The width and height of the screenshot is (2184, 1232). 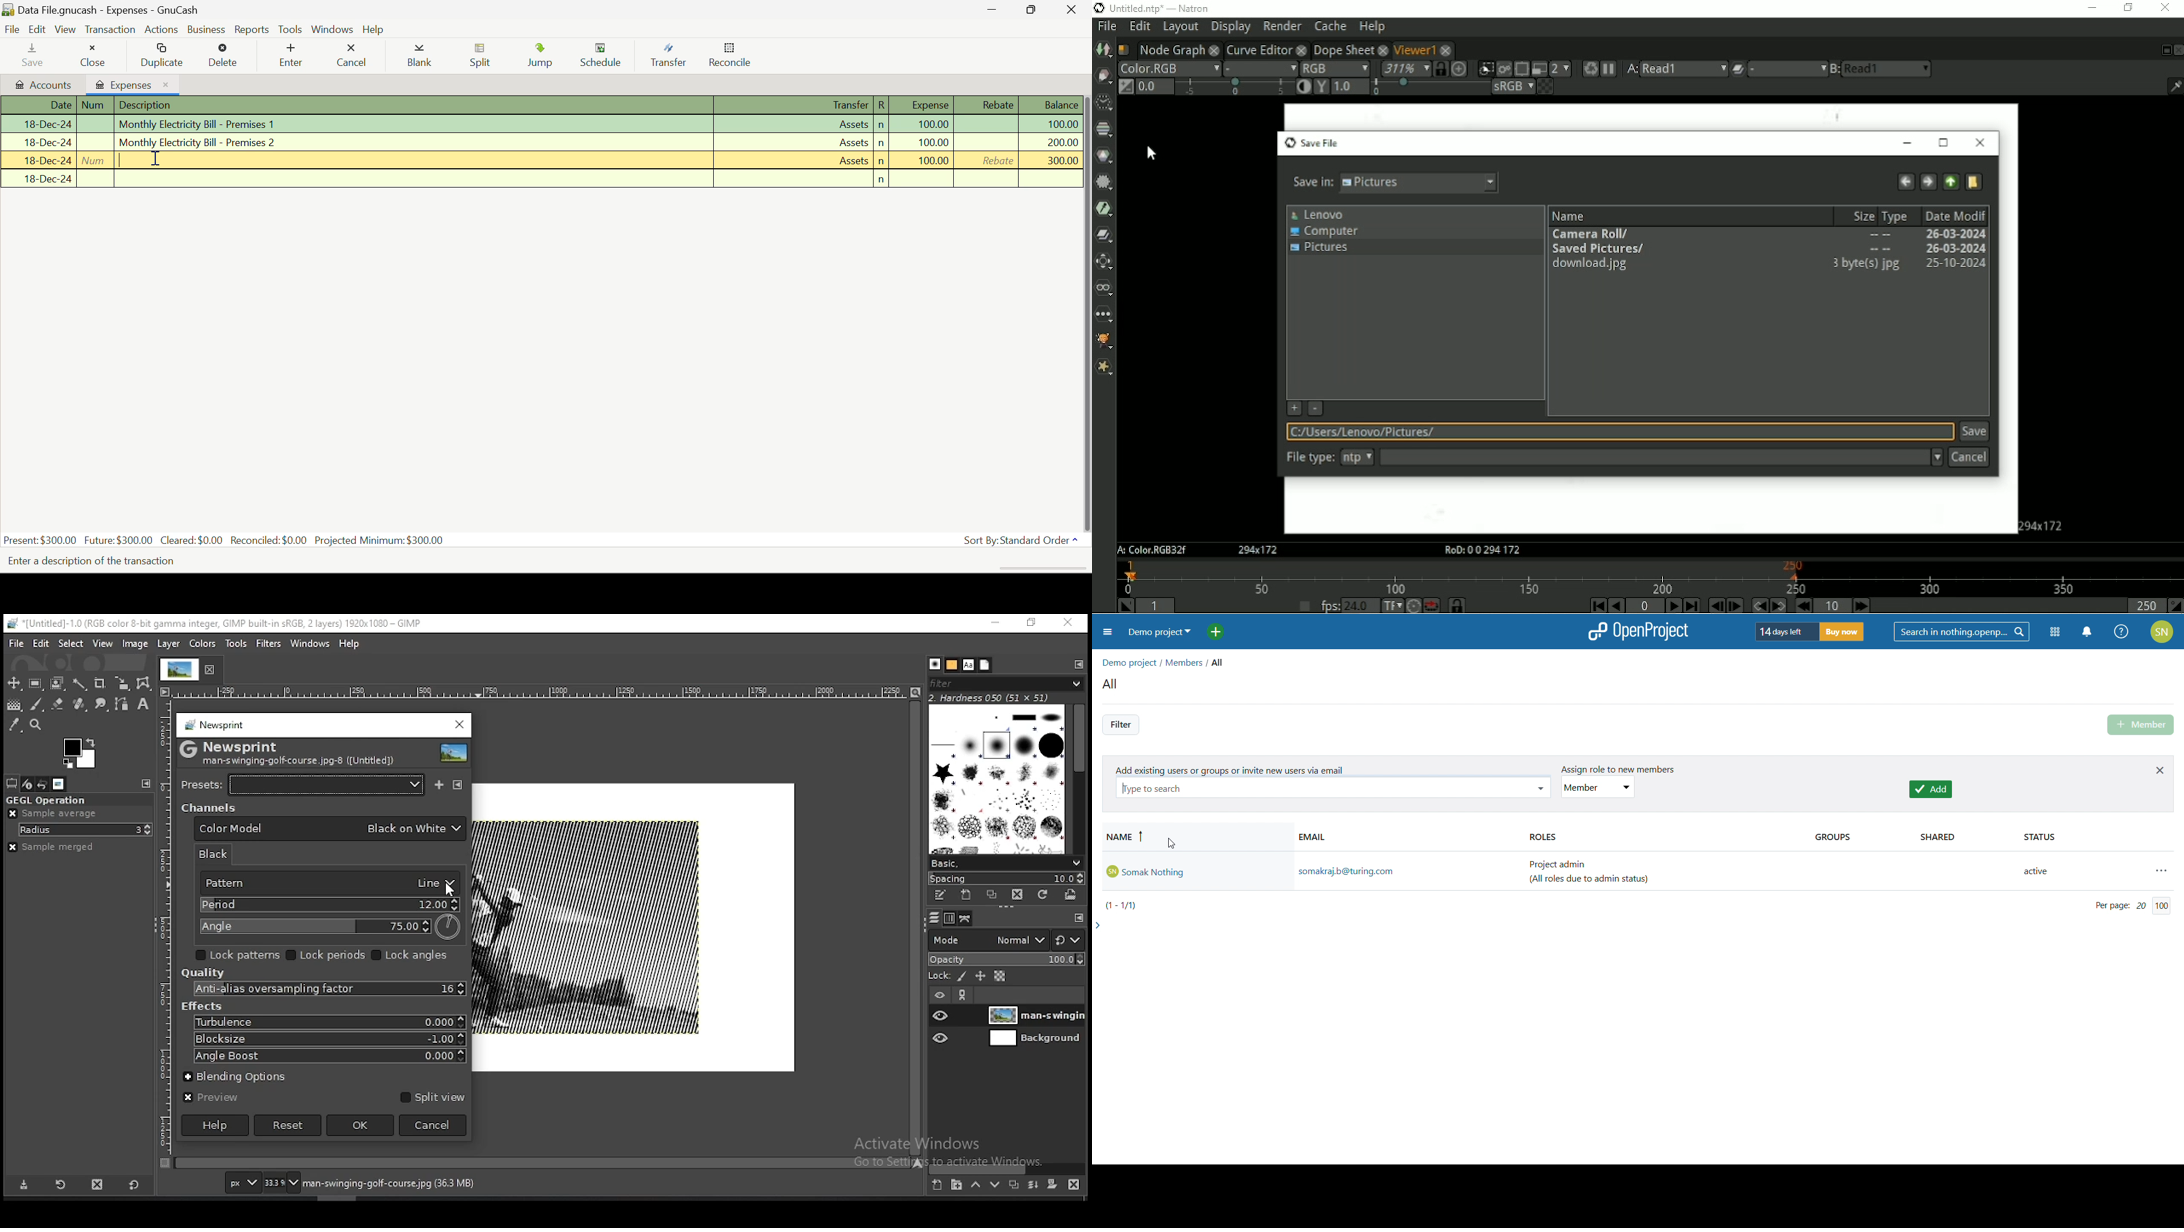 What do you see at coordinates (985, 665) in the screenshot?
I see `document history` at bounding box center [985, 665].